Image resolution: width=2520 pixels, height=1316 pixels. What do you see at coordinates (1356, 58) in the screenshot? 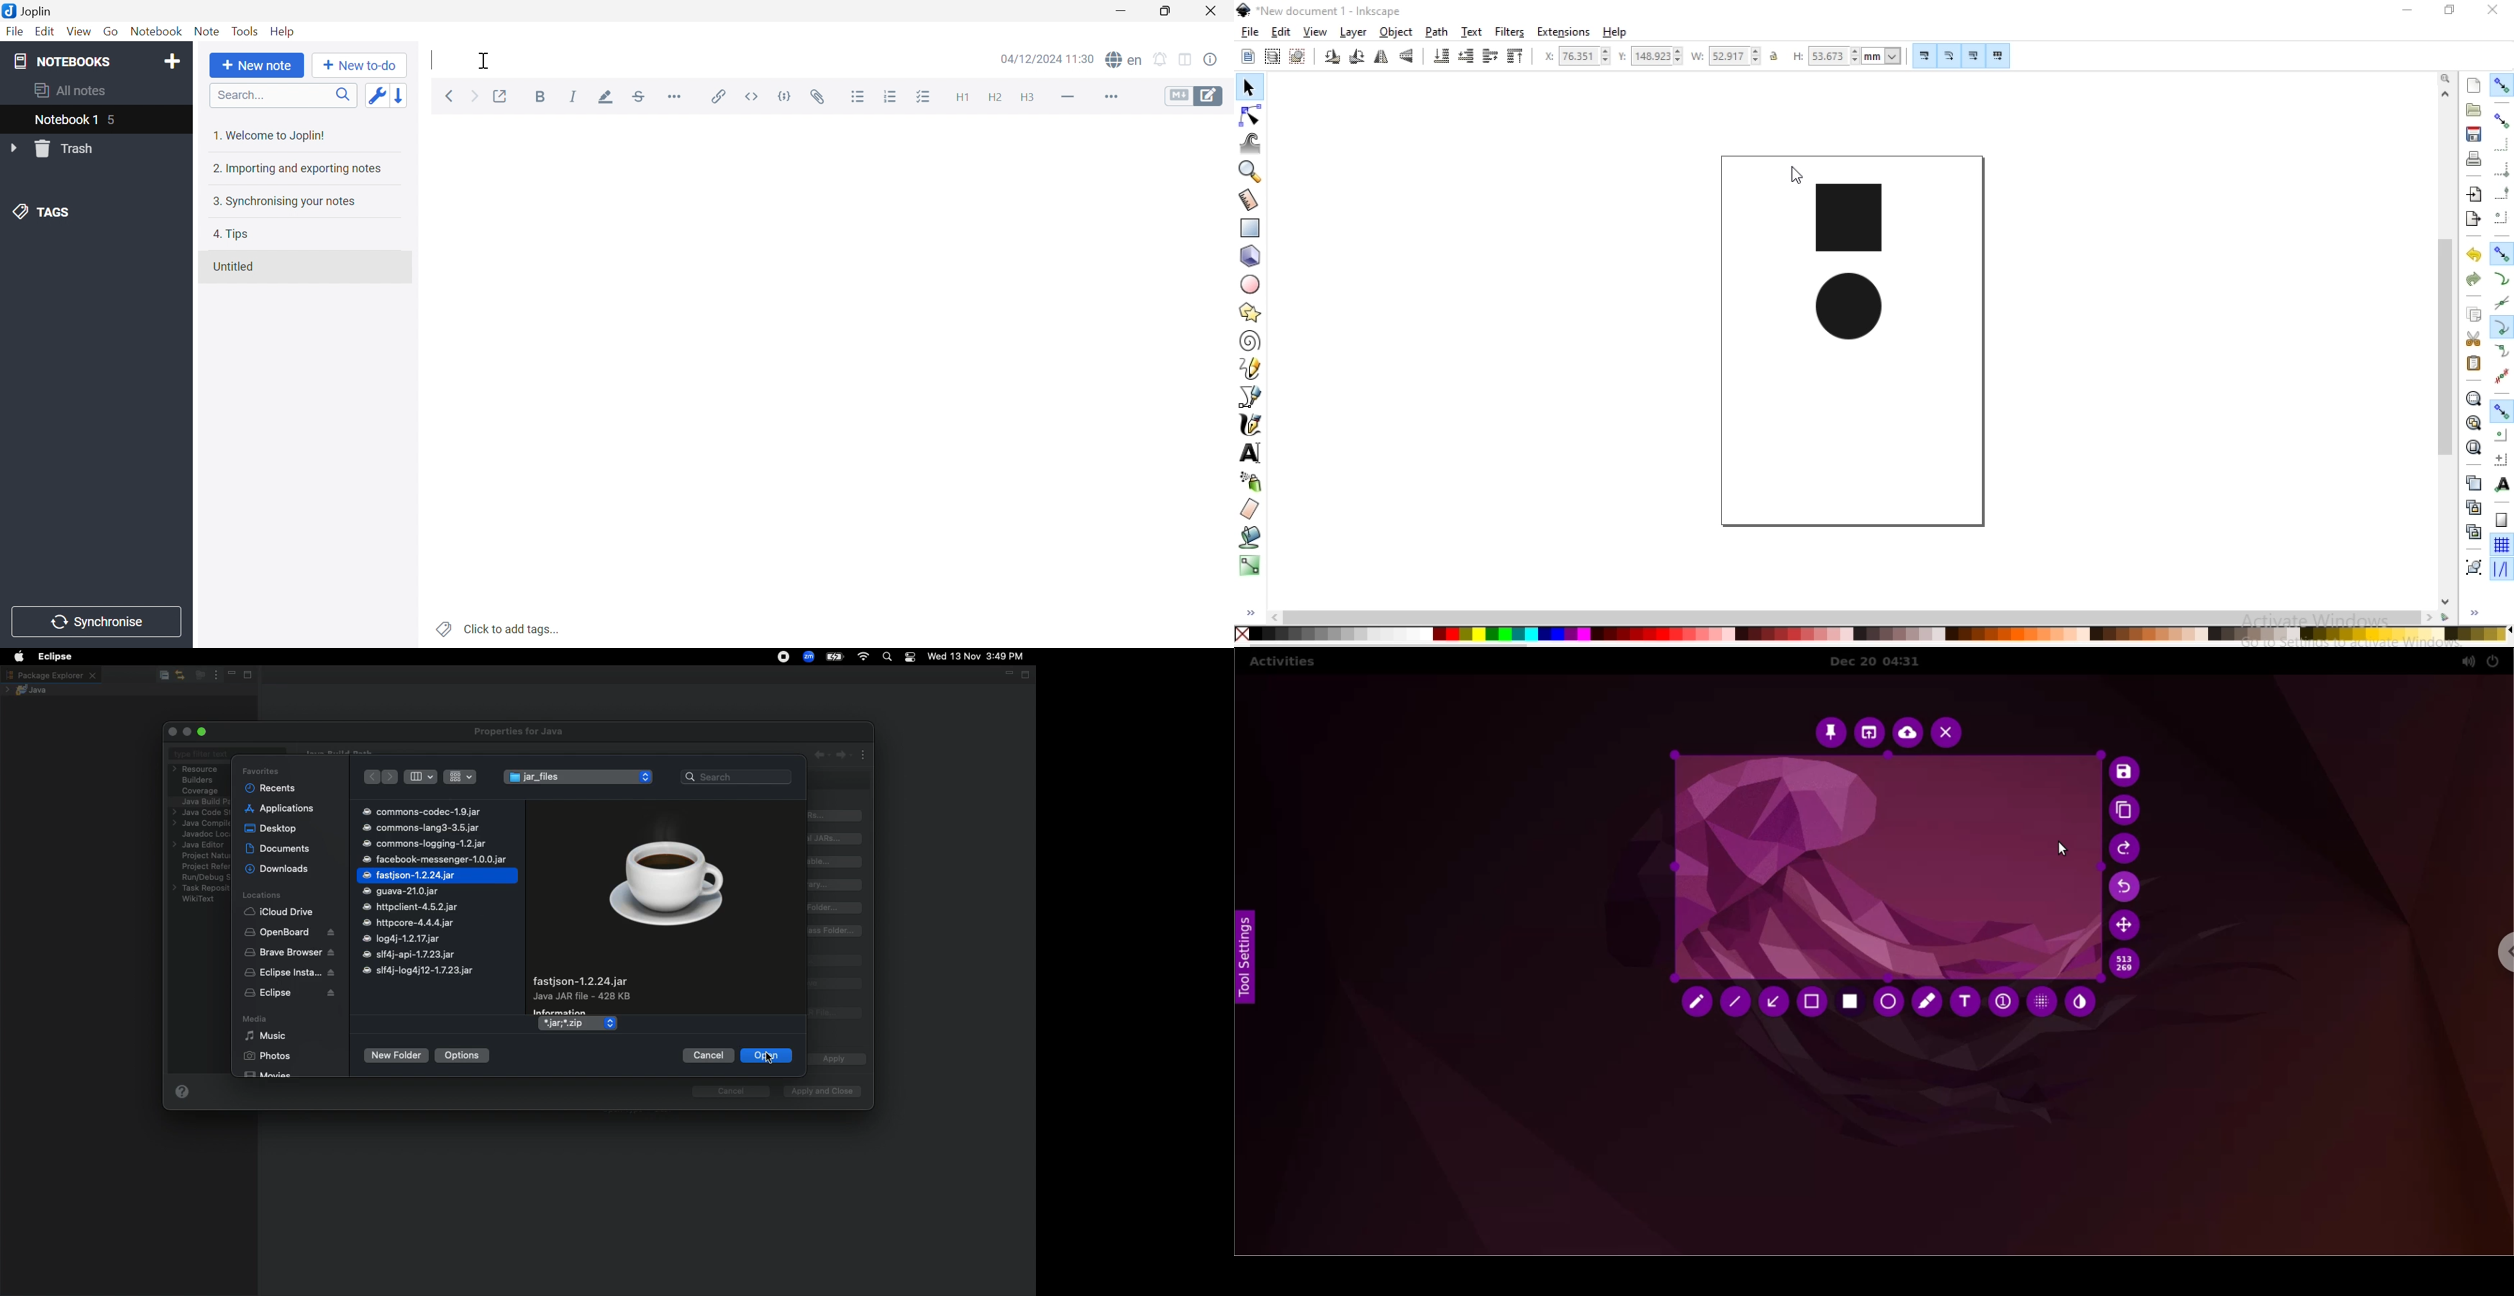
I see `rotate 90 clockwise` at bounding box center [1356, 58].